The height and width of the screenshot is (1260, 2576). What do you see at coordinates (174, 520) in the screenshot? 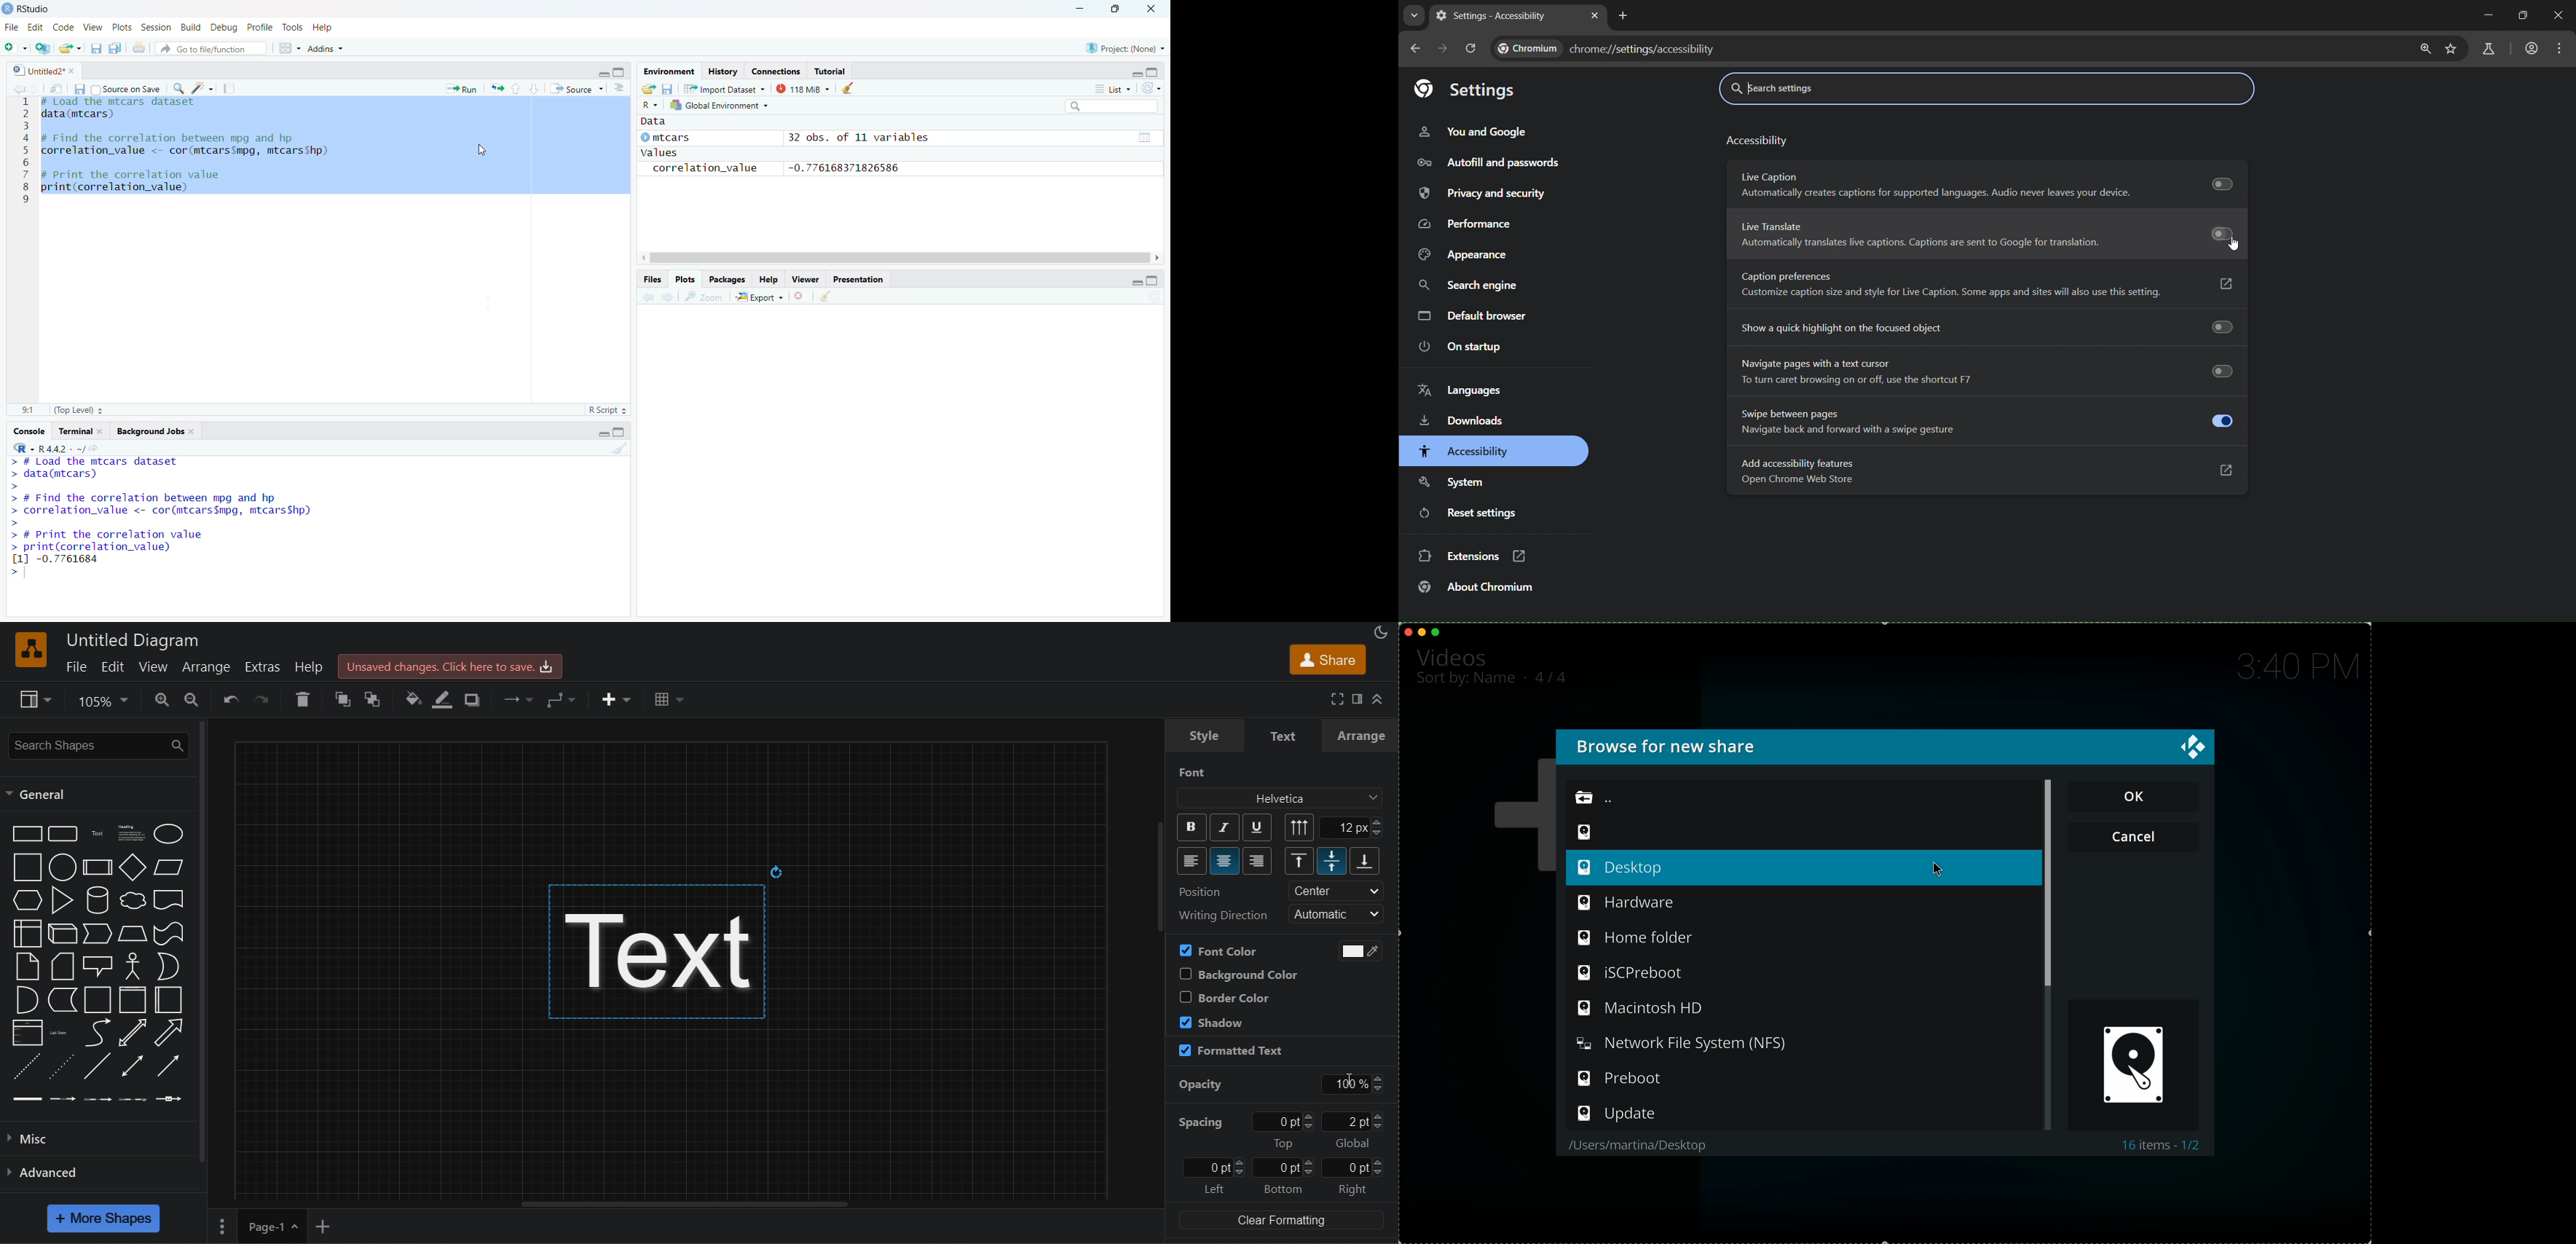
I see `> data(mtcars)

>

> # Find the correlation between mpg and hp

> correlation_value <- cor(mtcars$mpg, mtcarsShp)
>

> # Print the correlation value

> print(correlation_value)

[1] -0.7761684

>` at bounding box center [174, 520].